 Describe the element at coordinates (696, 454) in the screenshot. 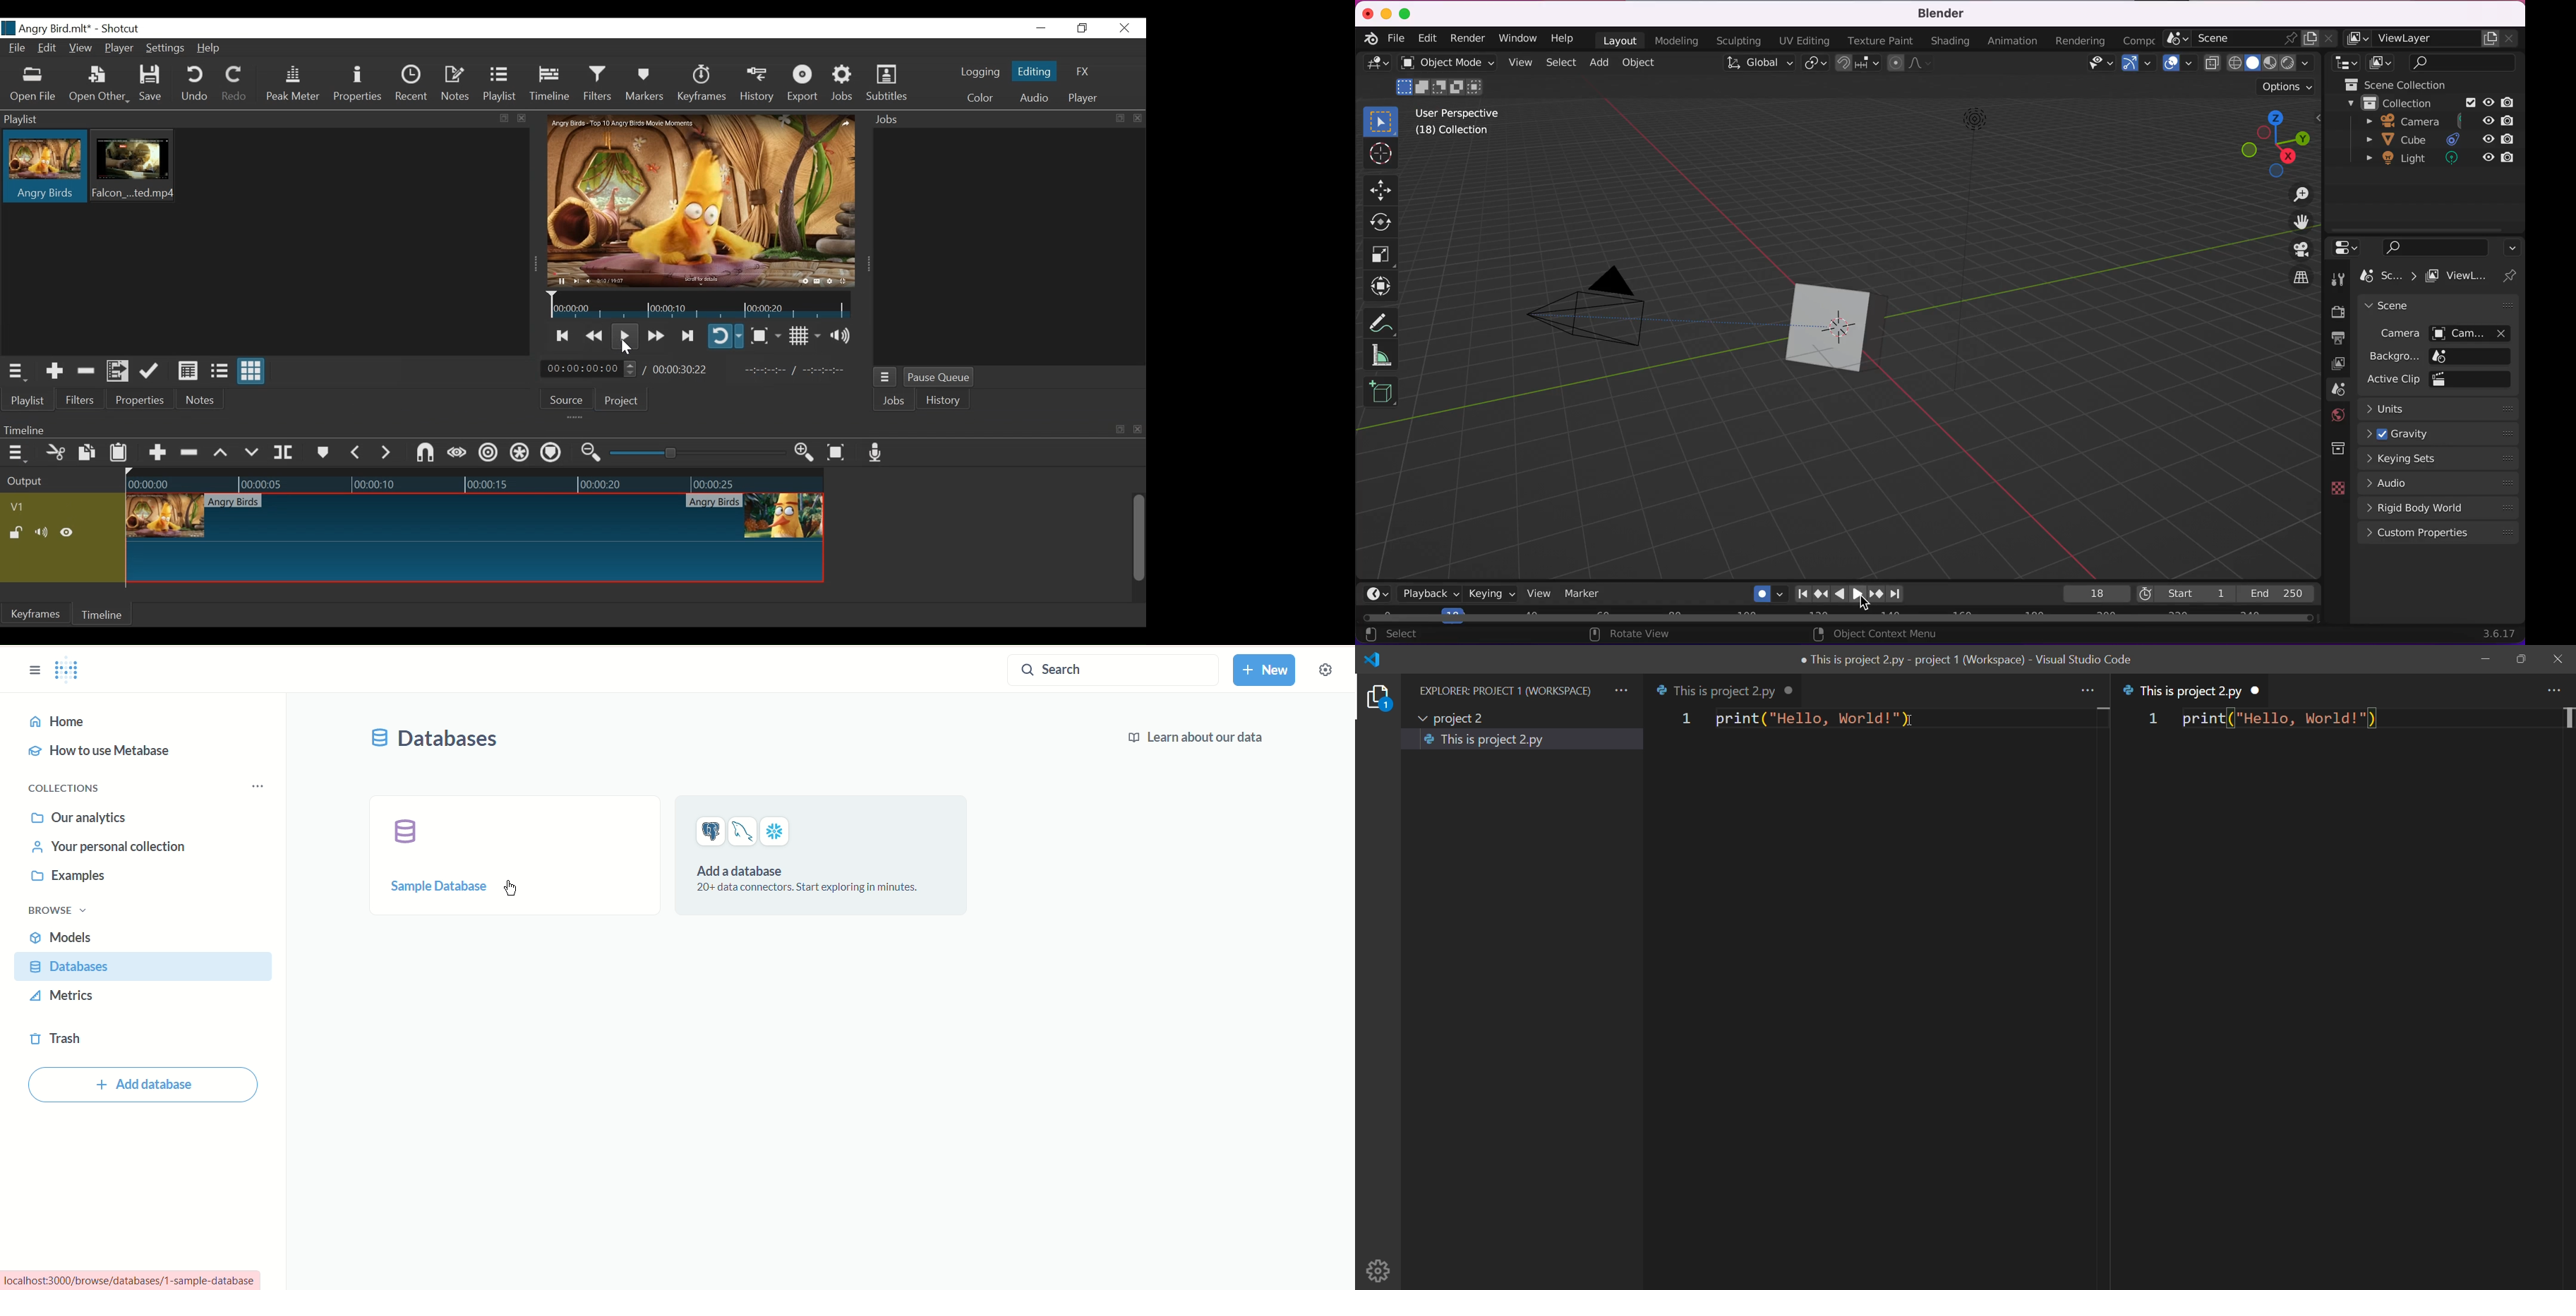

I see `Zoom slider` at that location.